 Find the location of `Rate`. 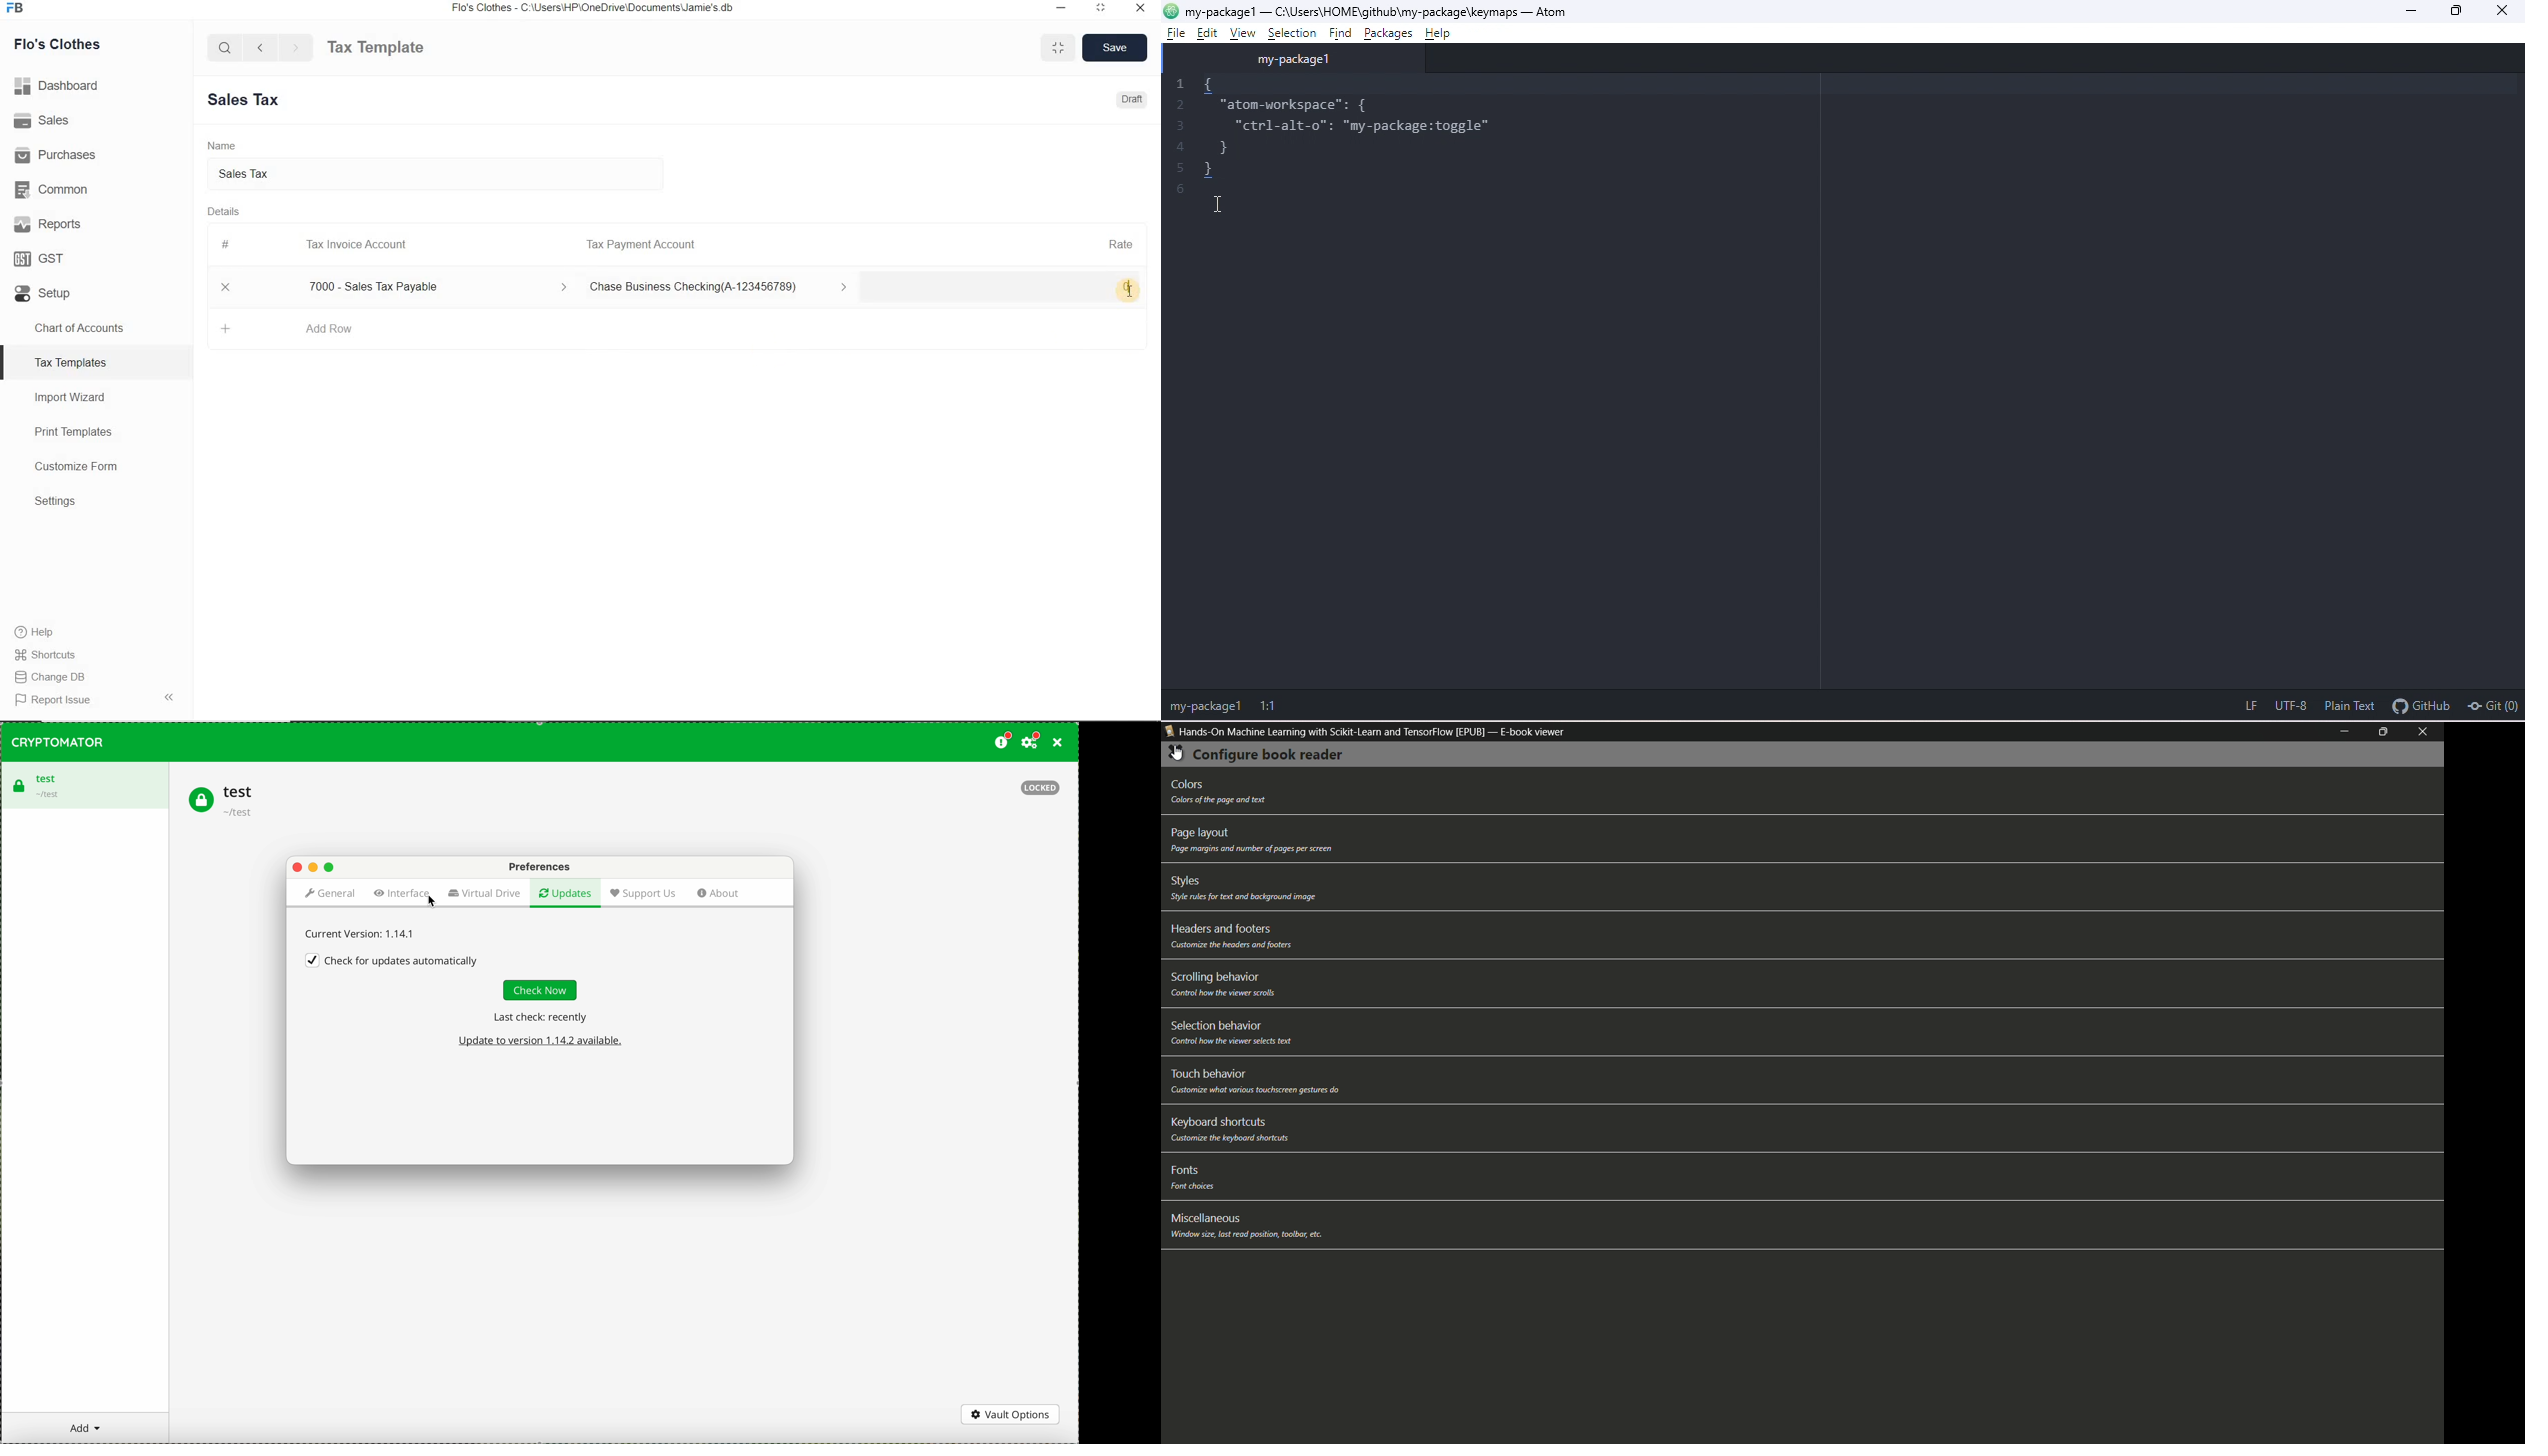

Rate is located at coordinates (1121, 243).